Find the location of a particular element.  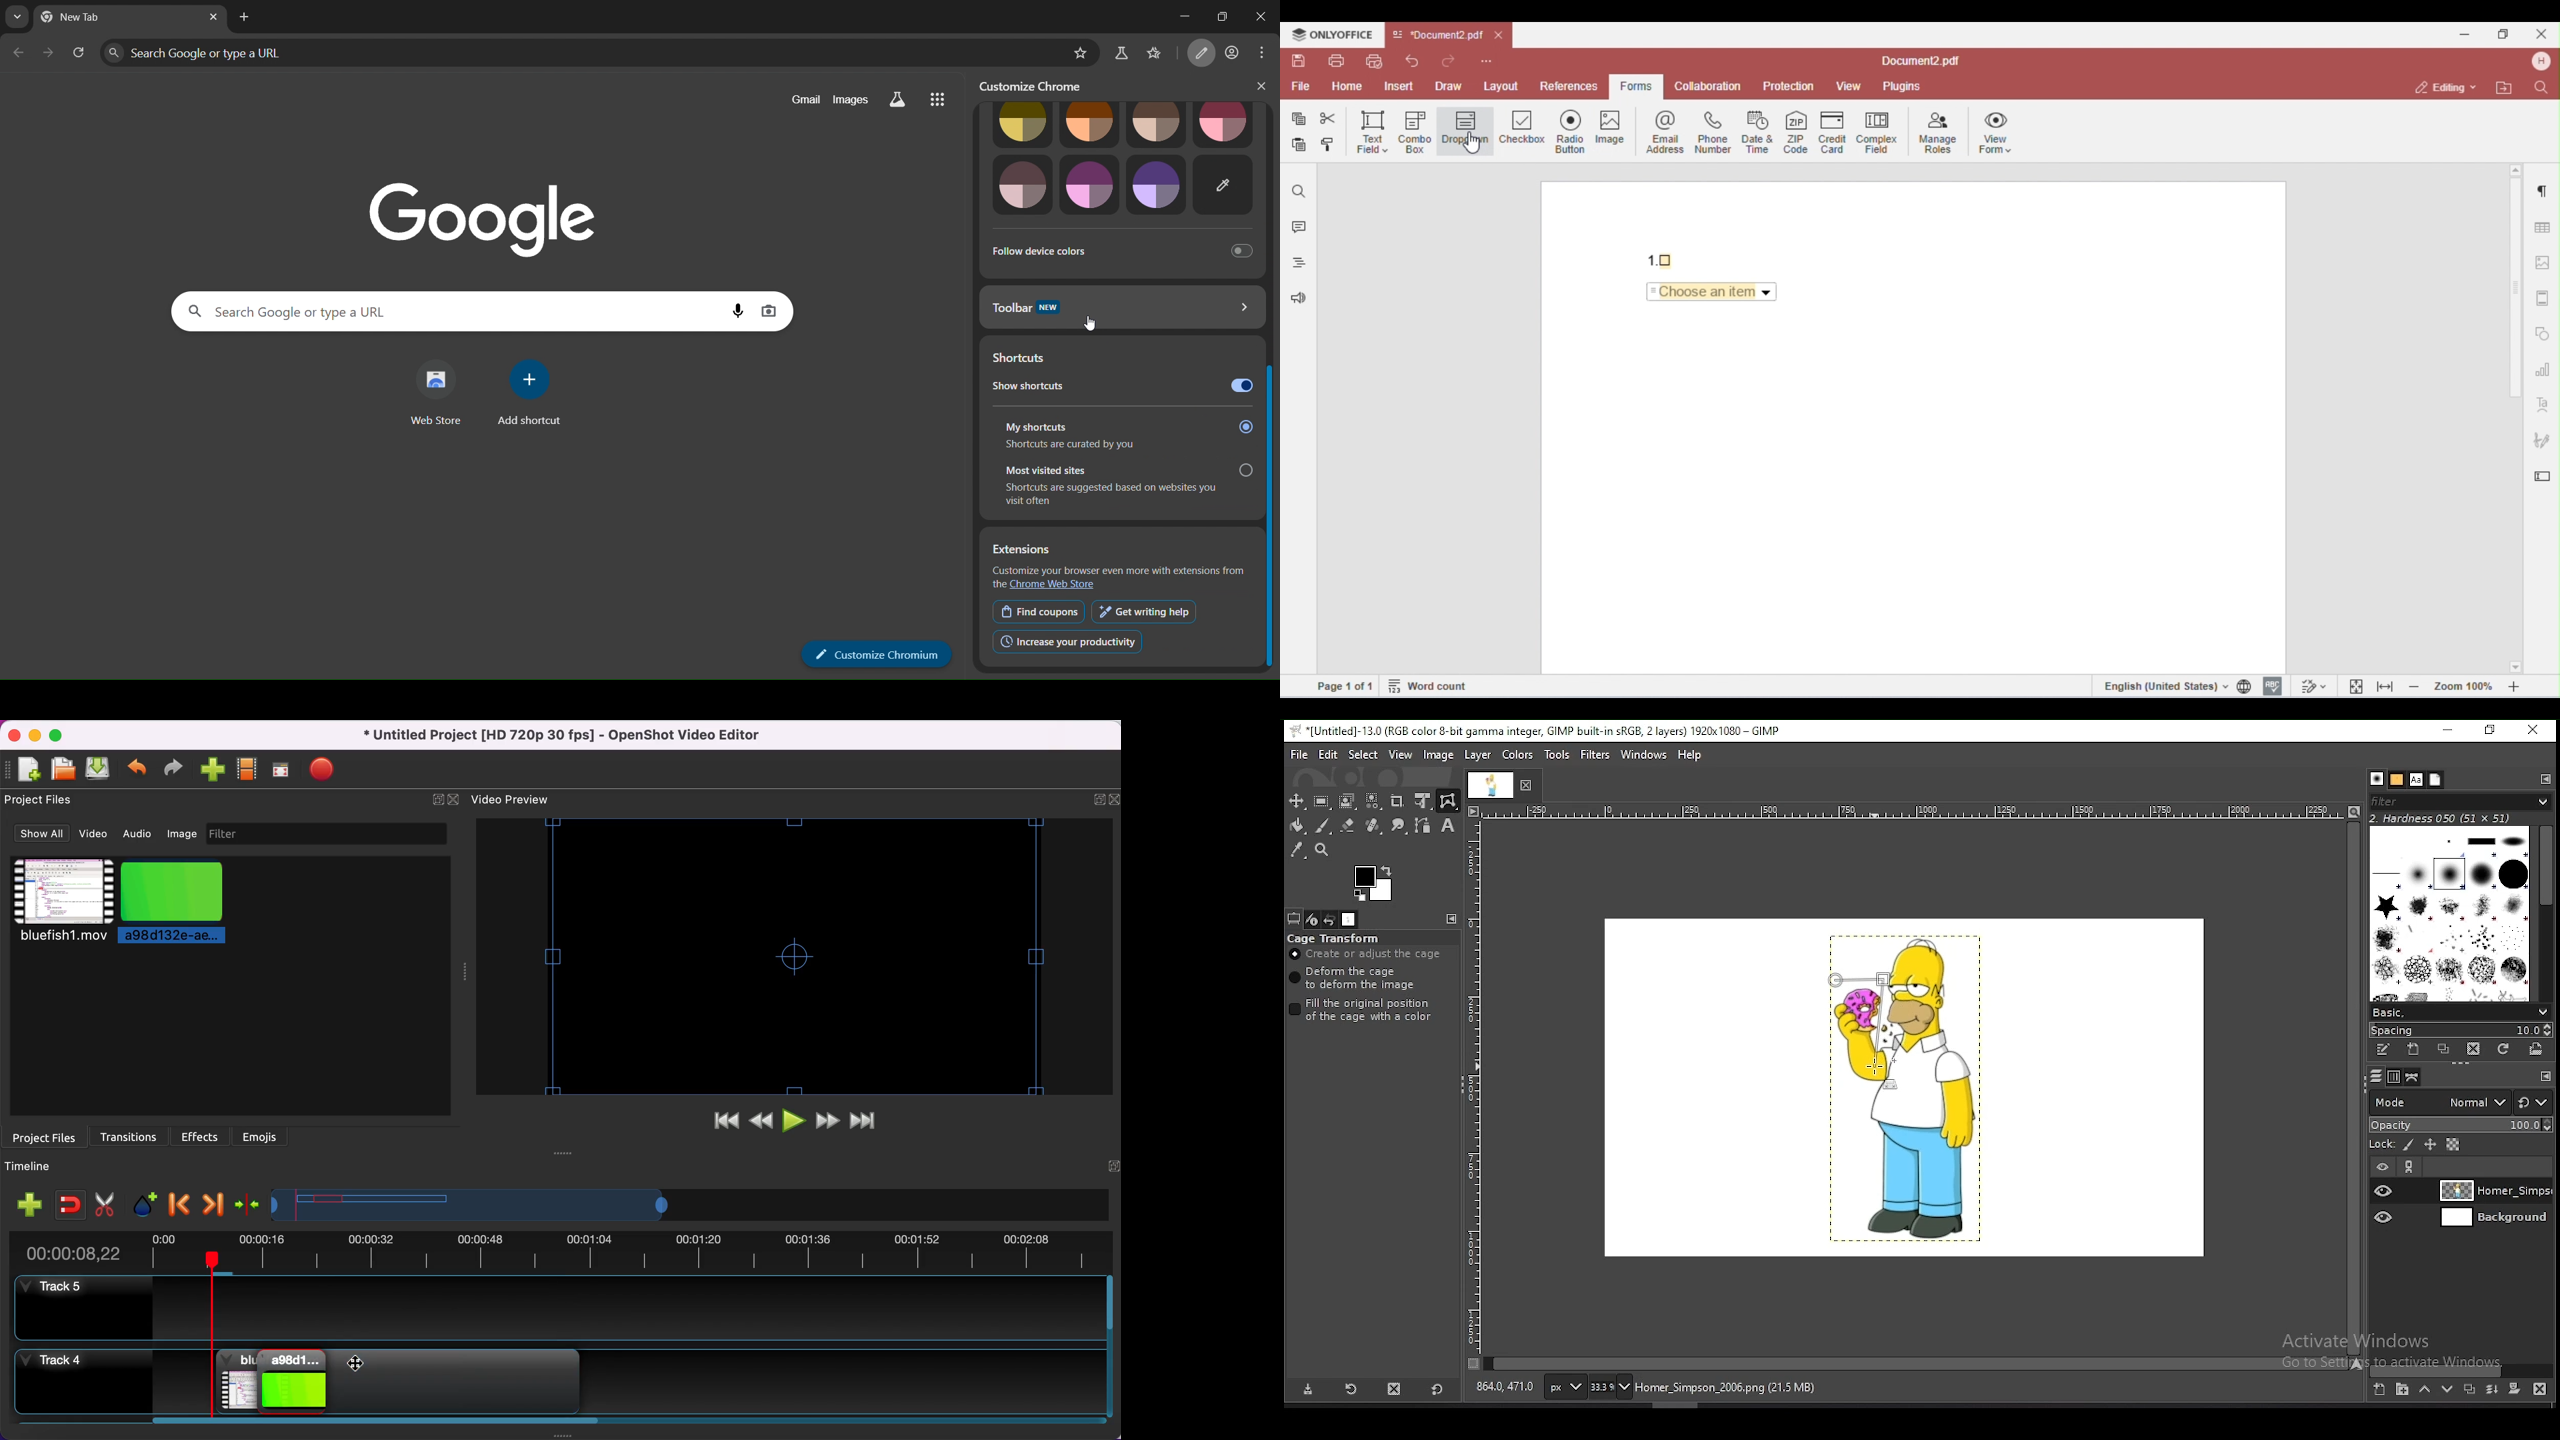

restore tool preset is located at coordinates (1352, 1390).